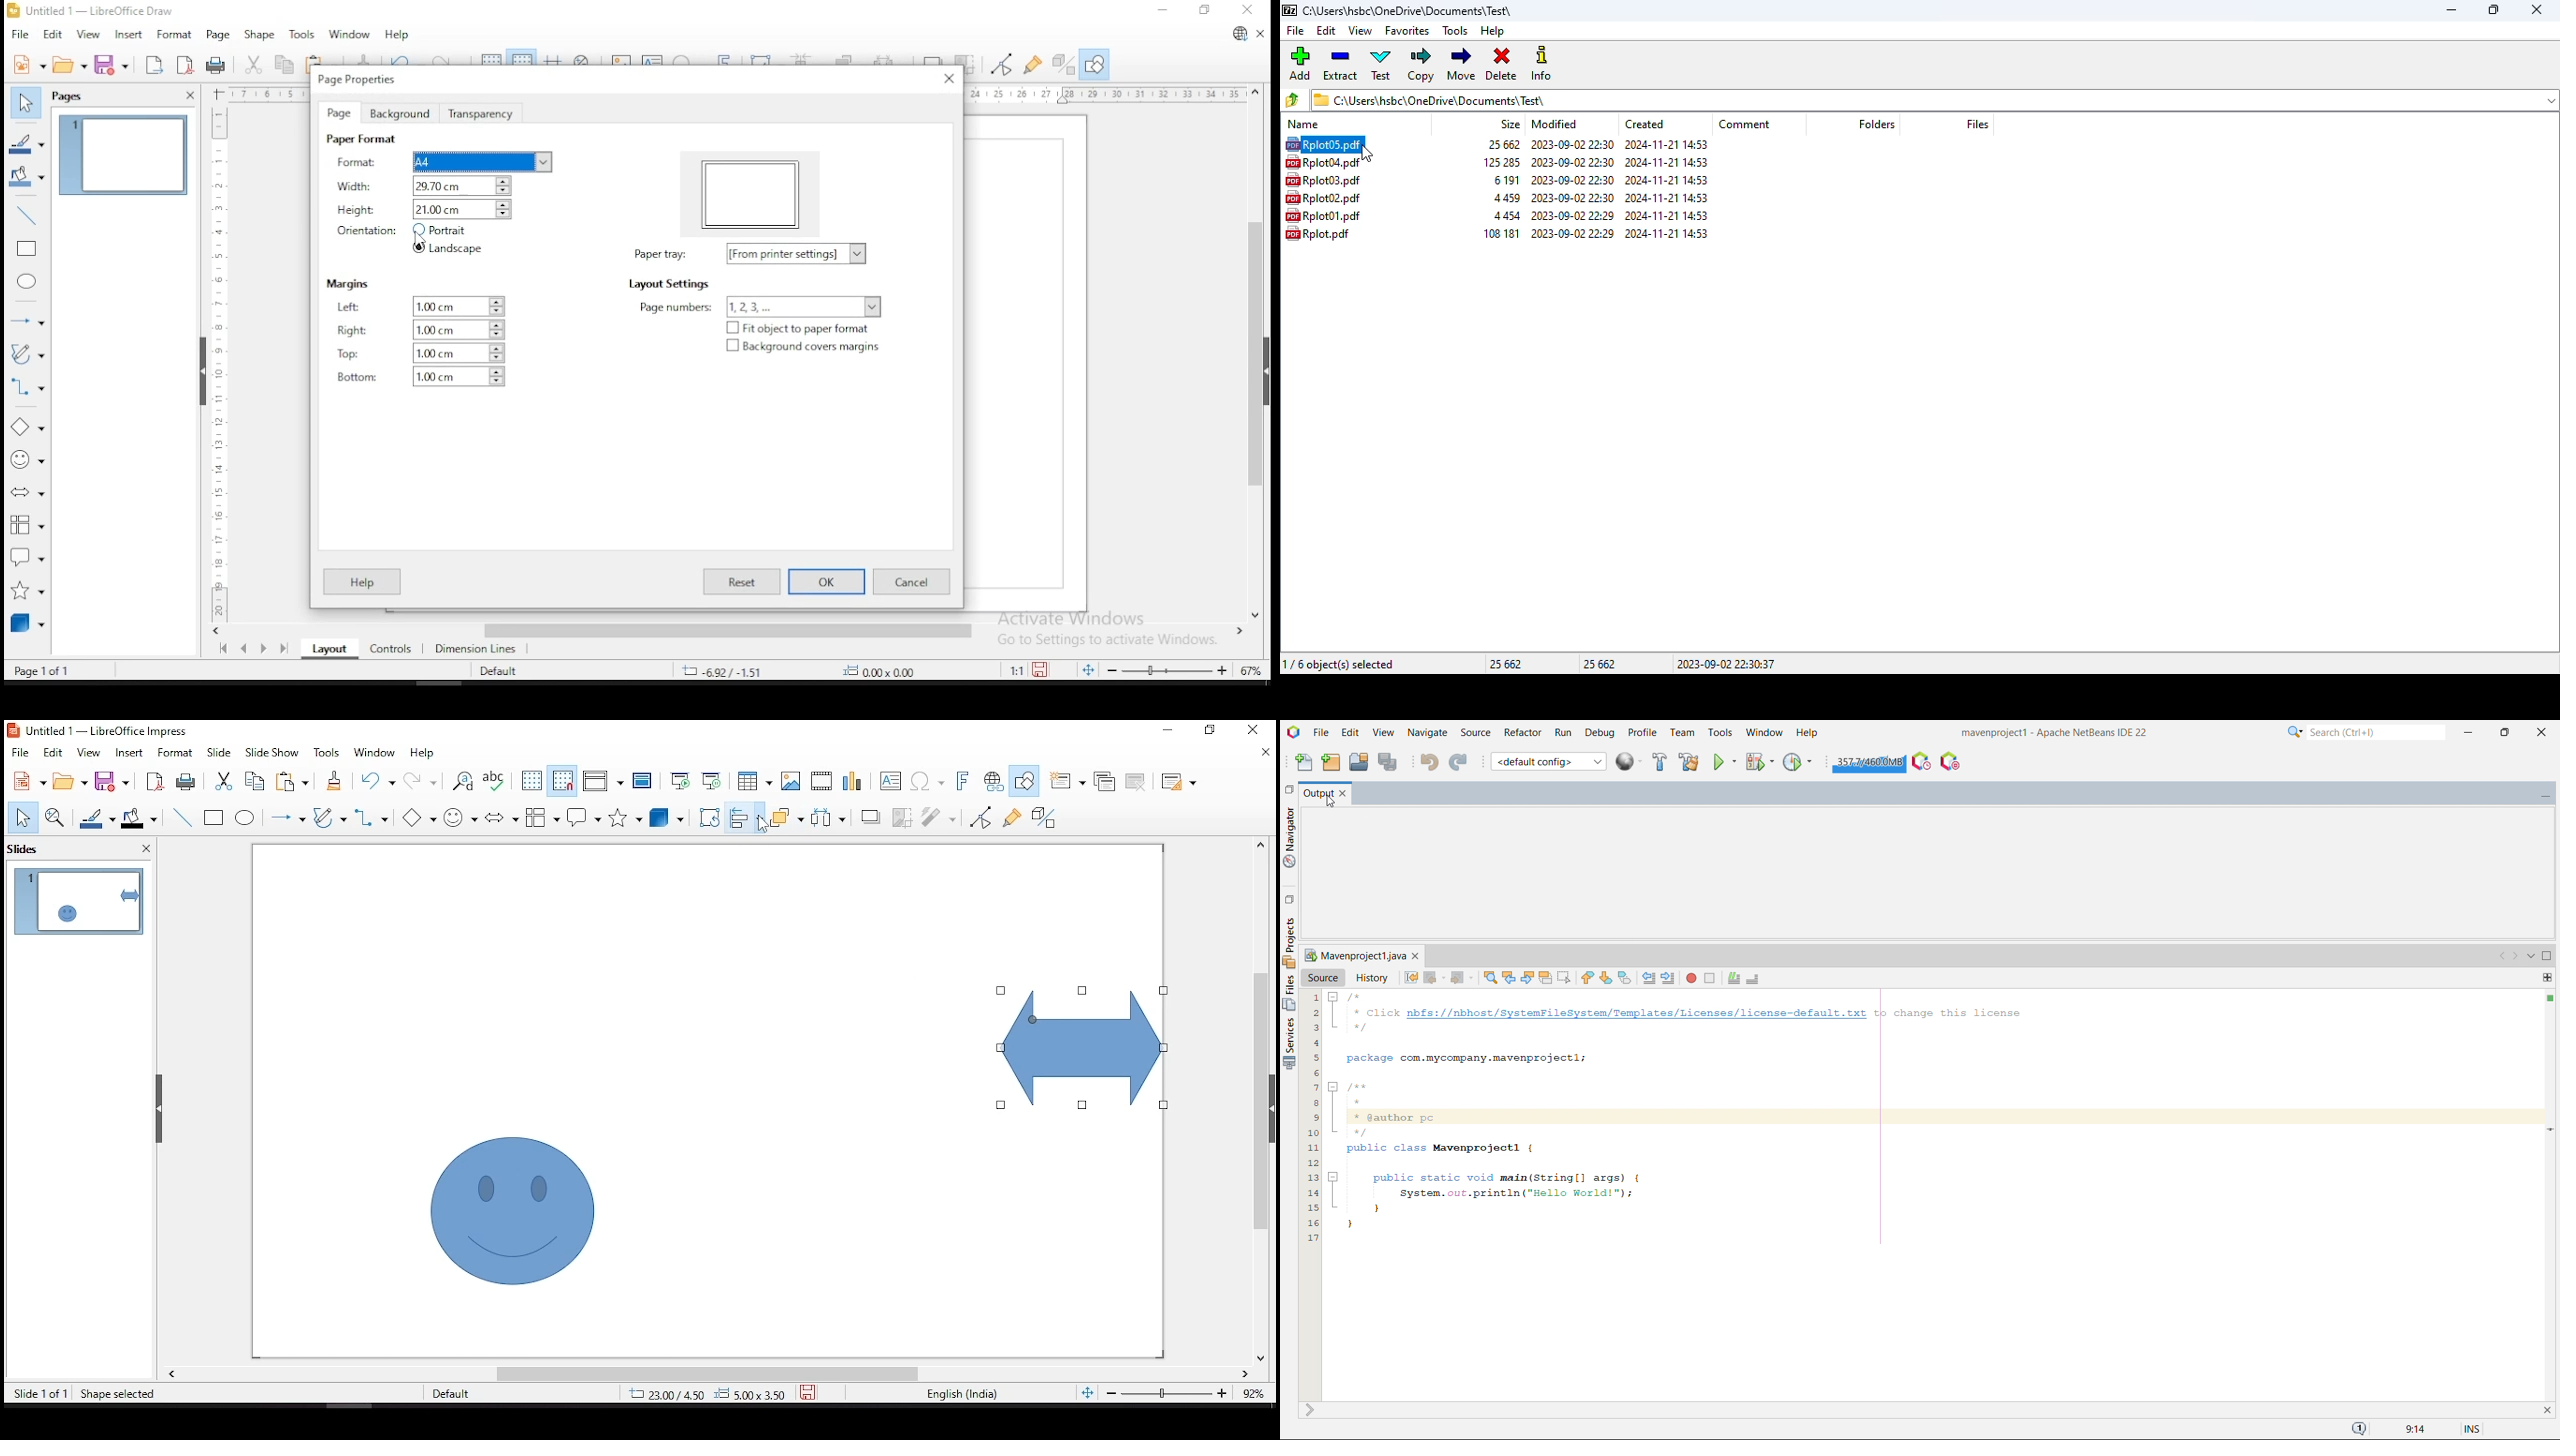 The width and height of the screenshot is (2576, 1456). What do you see at coordinates (1527, 977) in the screenshot?
I see `find next occurance` at bounding box center [1527, 977].